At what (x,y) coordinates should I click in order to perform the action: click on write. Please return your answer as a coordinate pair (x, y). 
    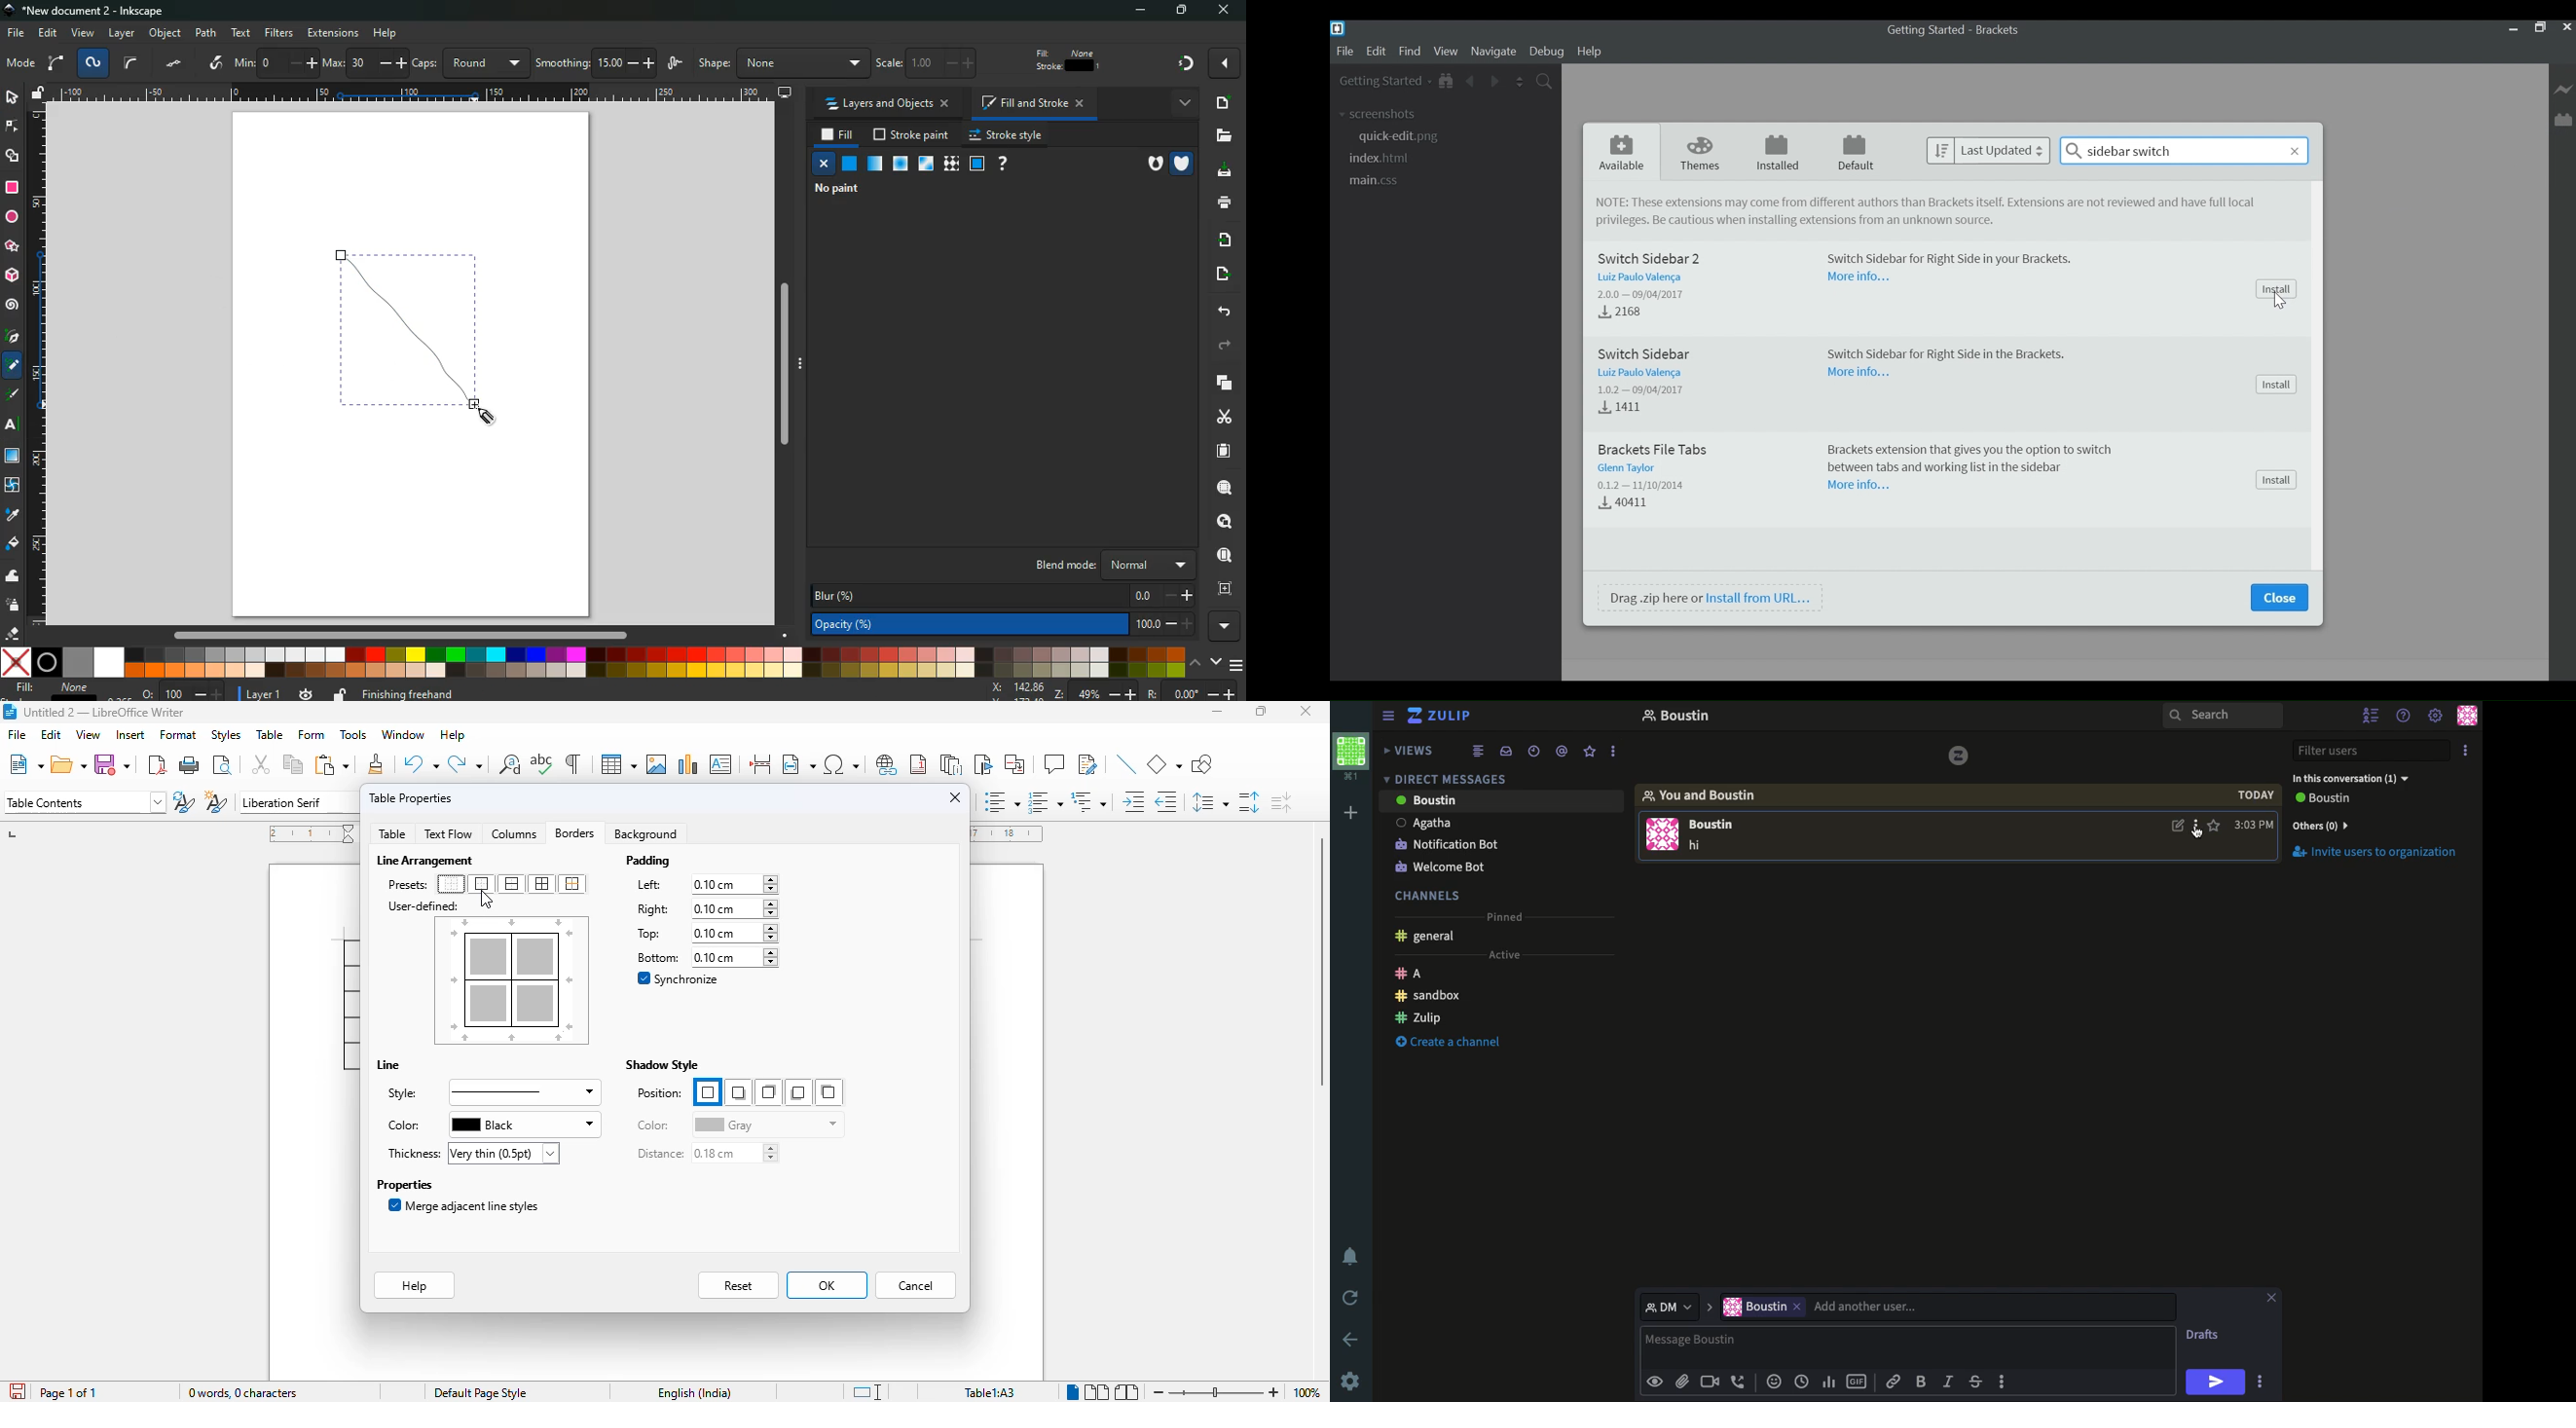
    Looking at the image, I should click on (217, 64).